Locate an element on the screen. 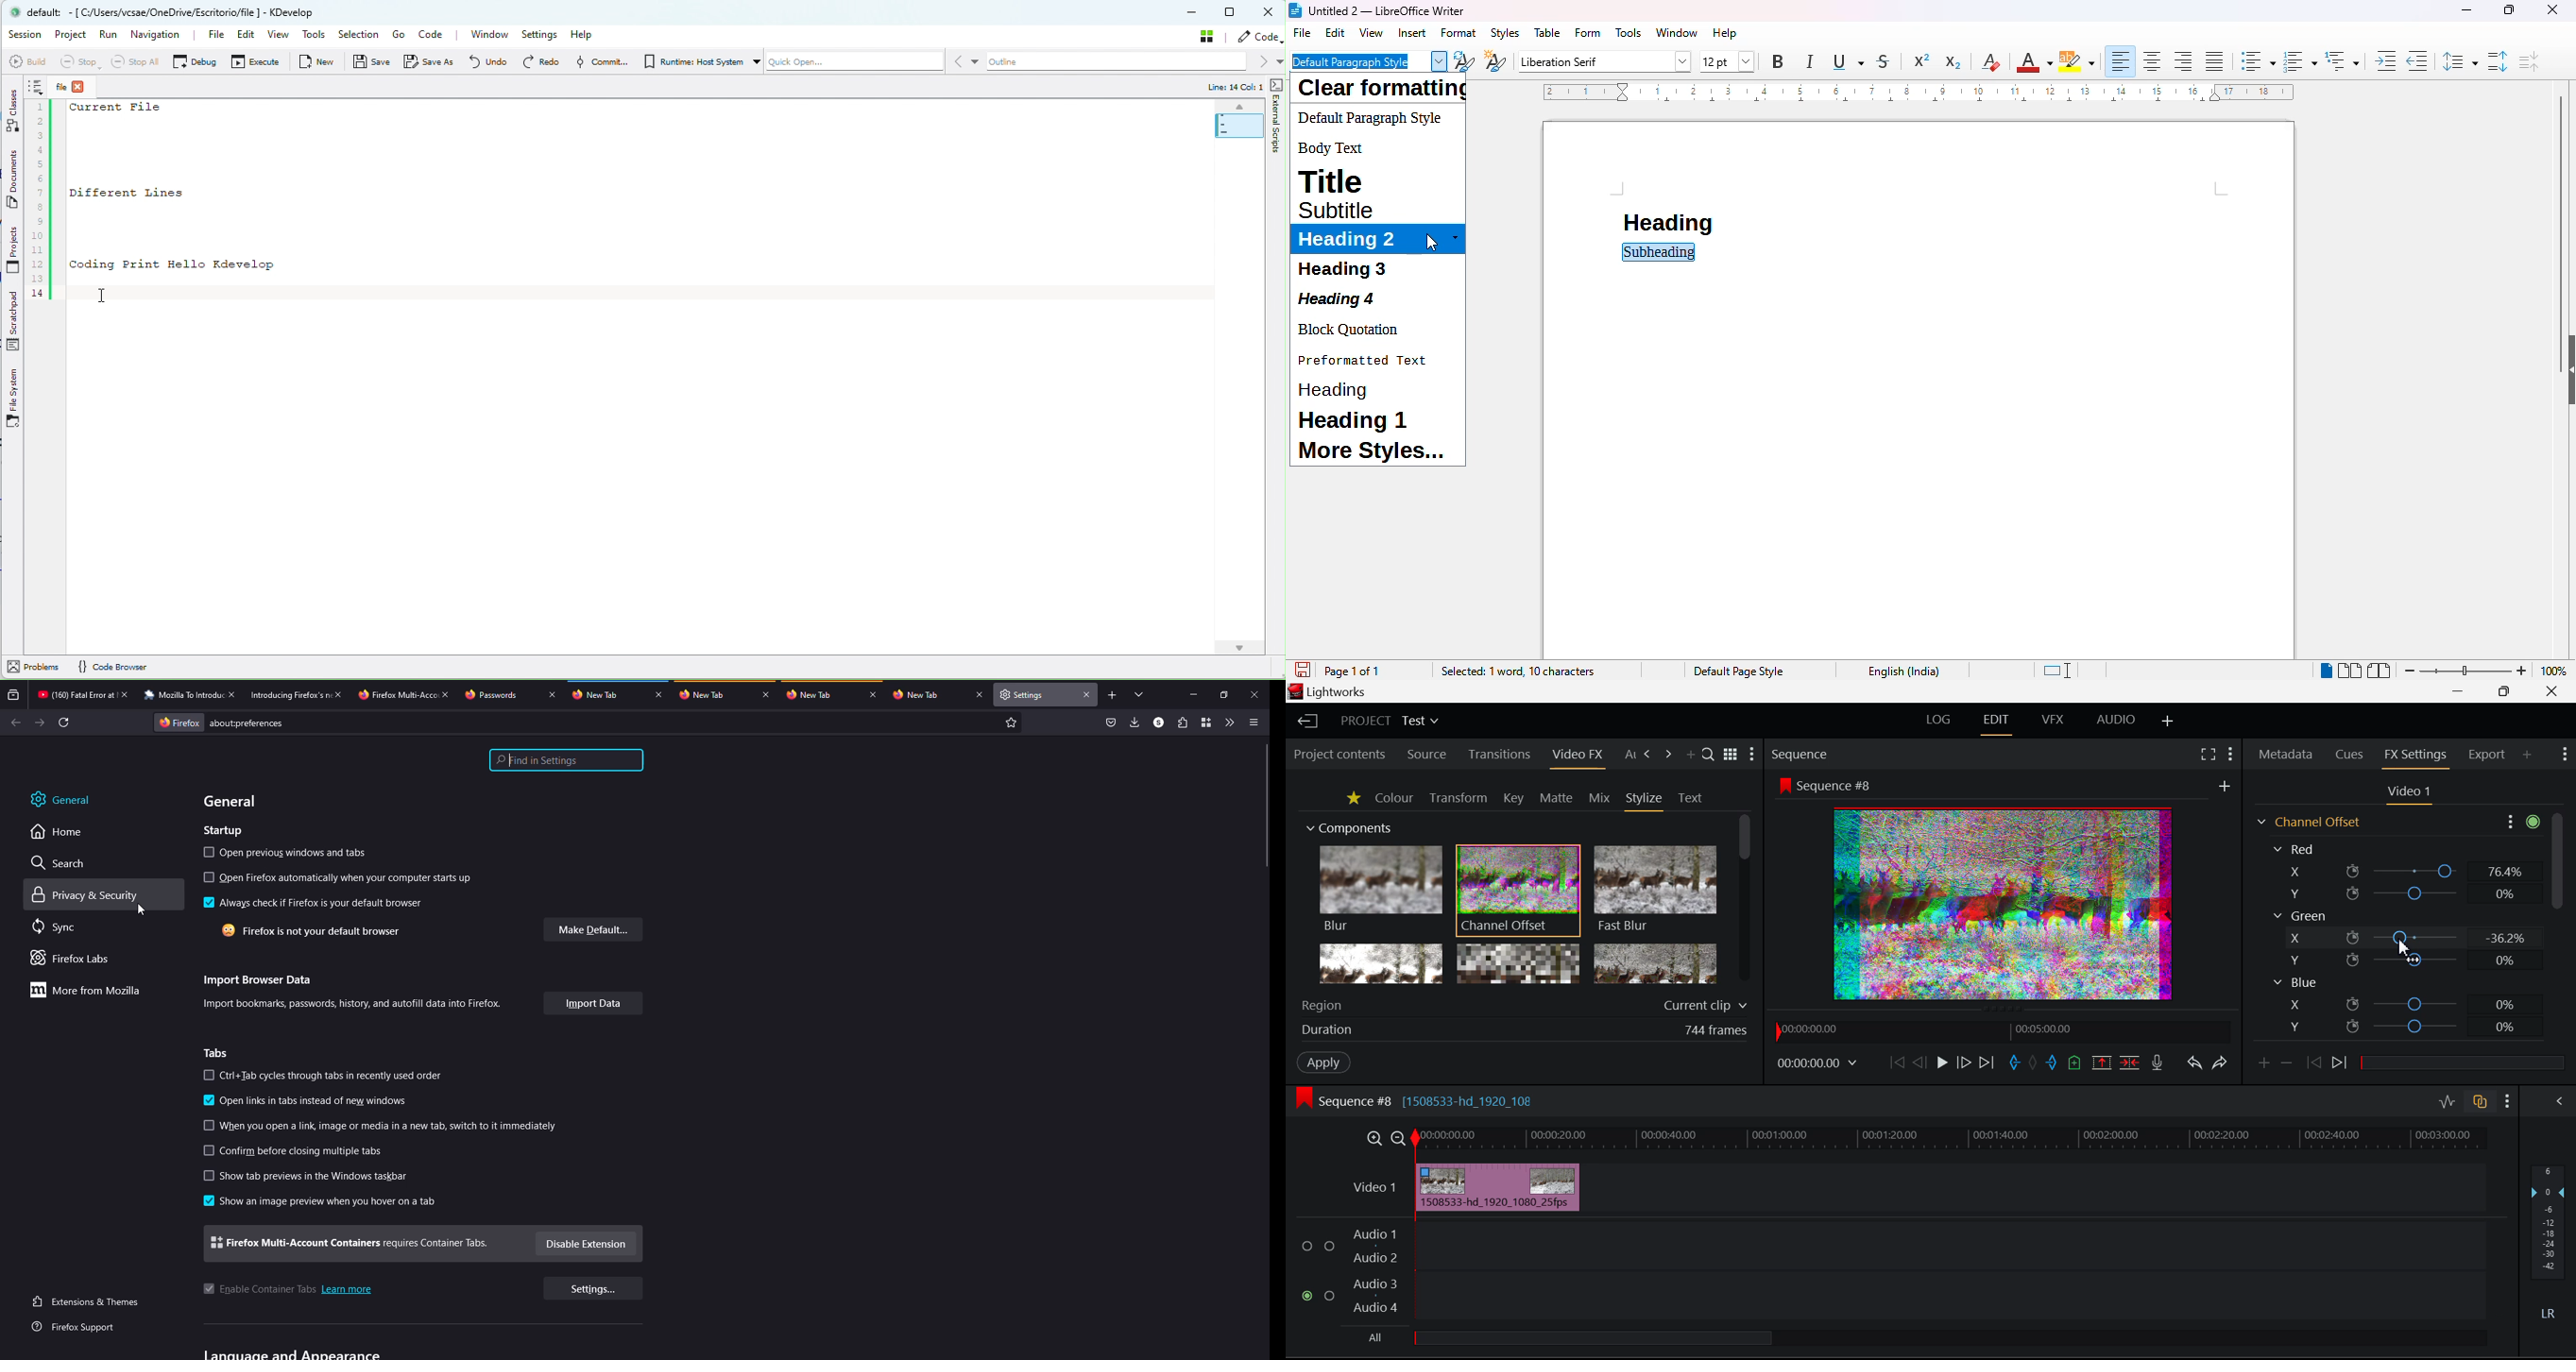 The image size is (2576, 1372). Green is located at coordinates (2299, 916).